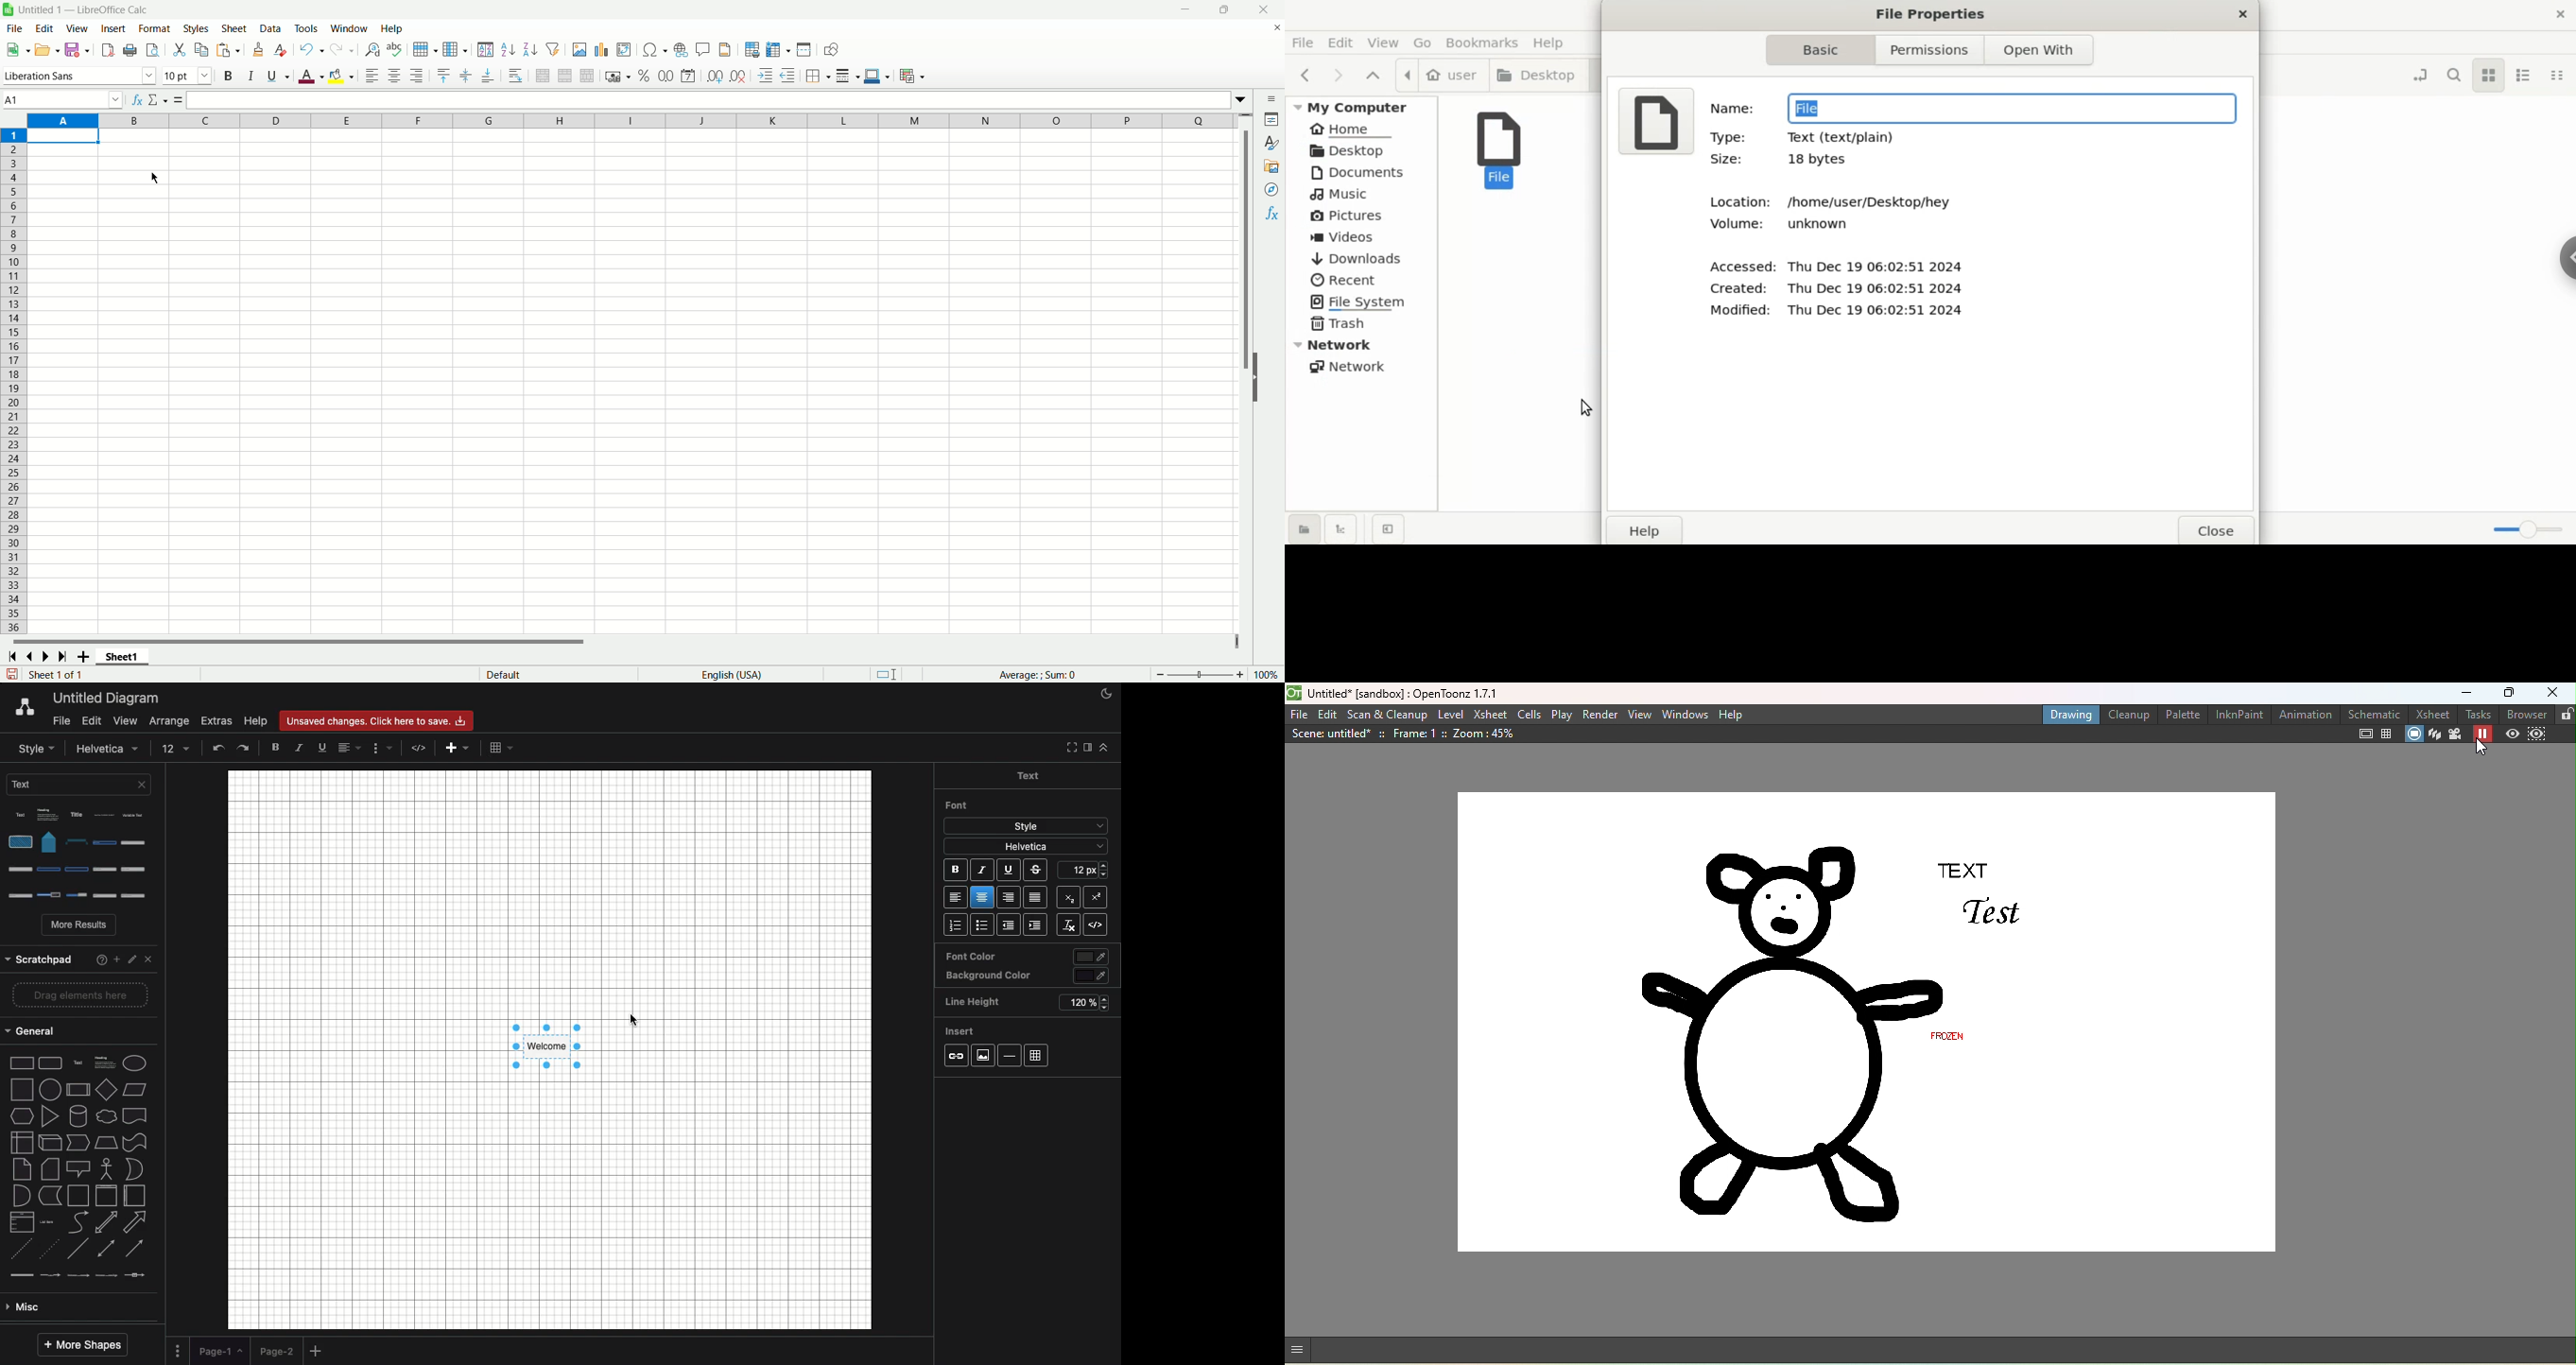 The width and height of the screenshot is (2576, 1372). I want to click on list view, so click(2526, 75).